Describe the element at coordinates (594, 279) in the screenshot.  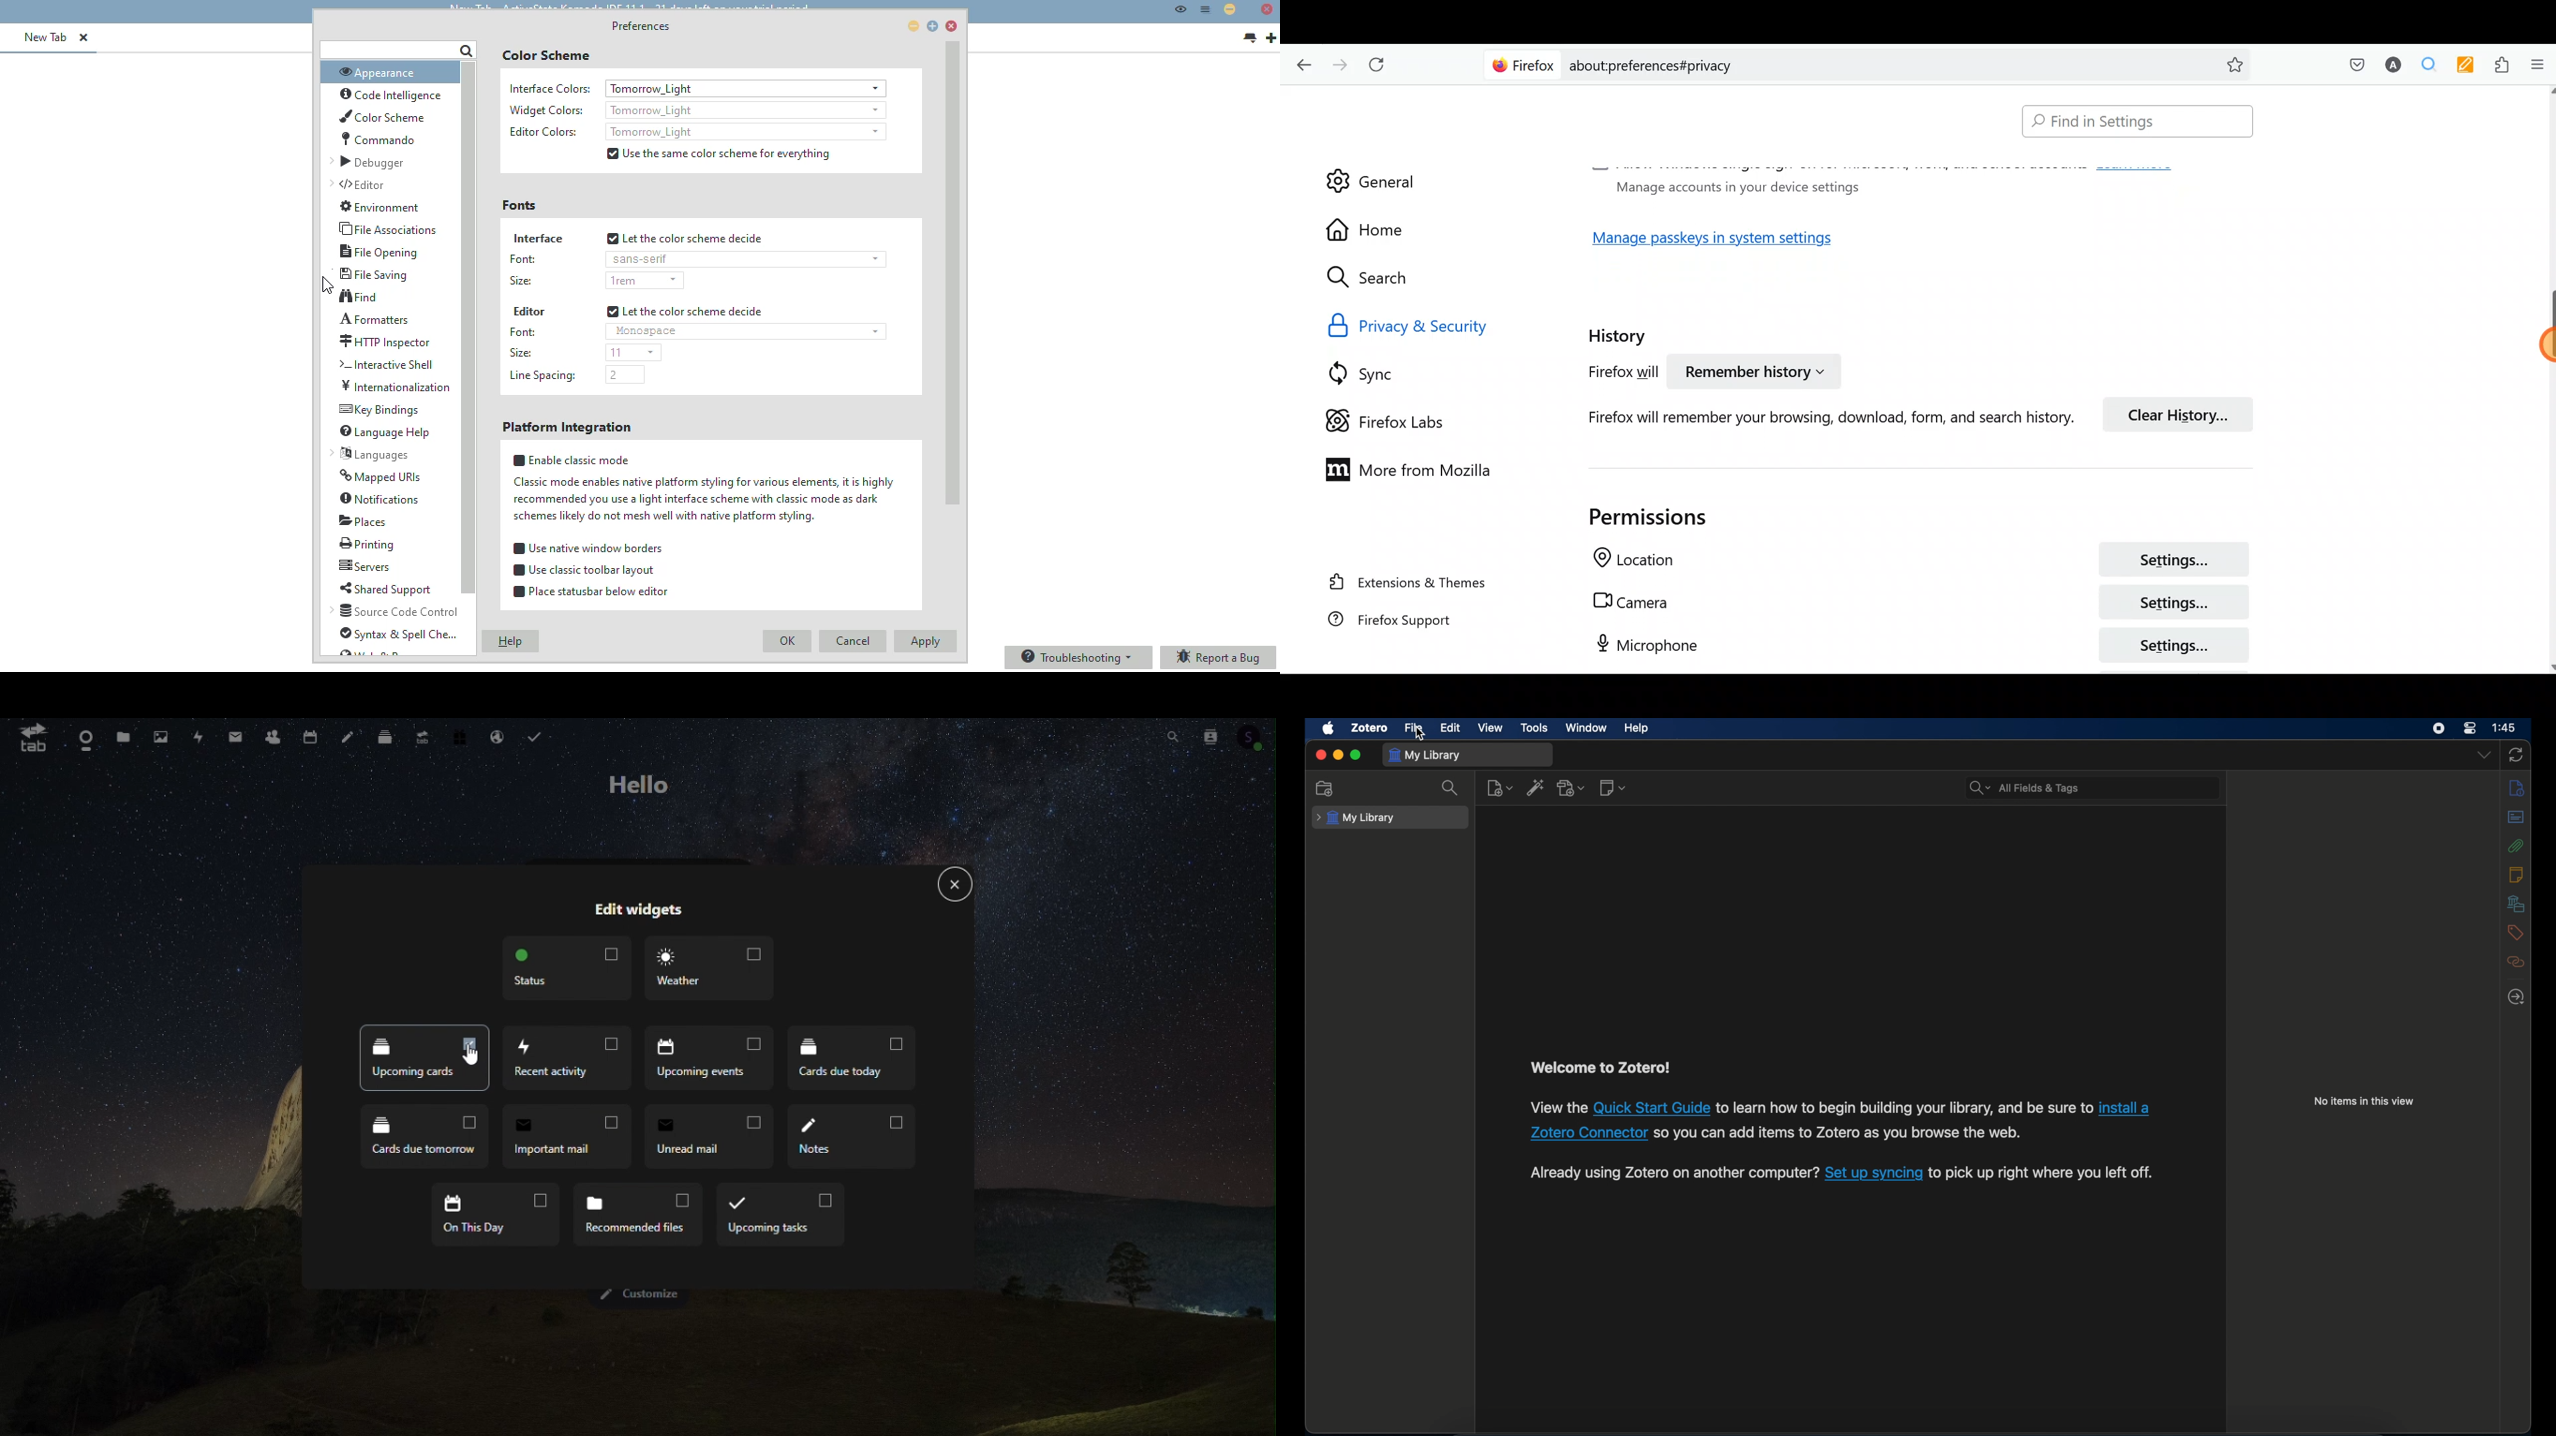
I see `size: 1rem` at that location.